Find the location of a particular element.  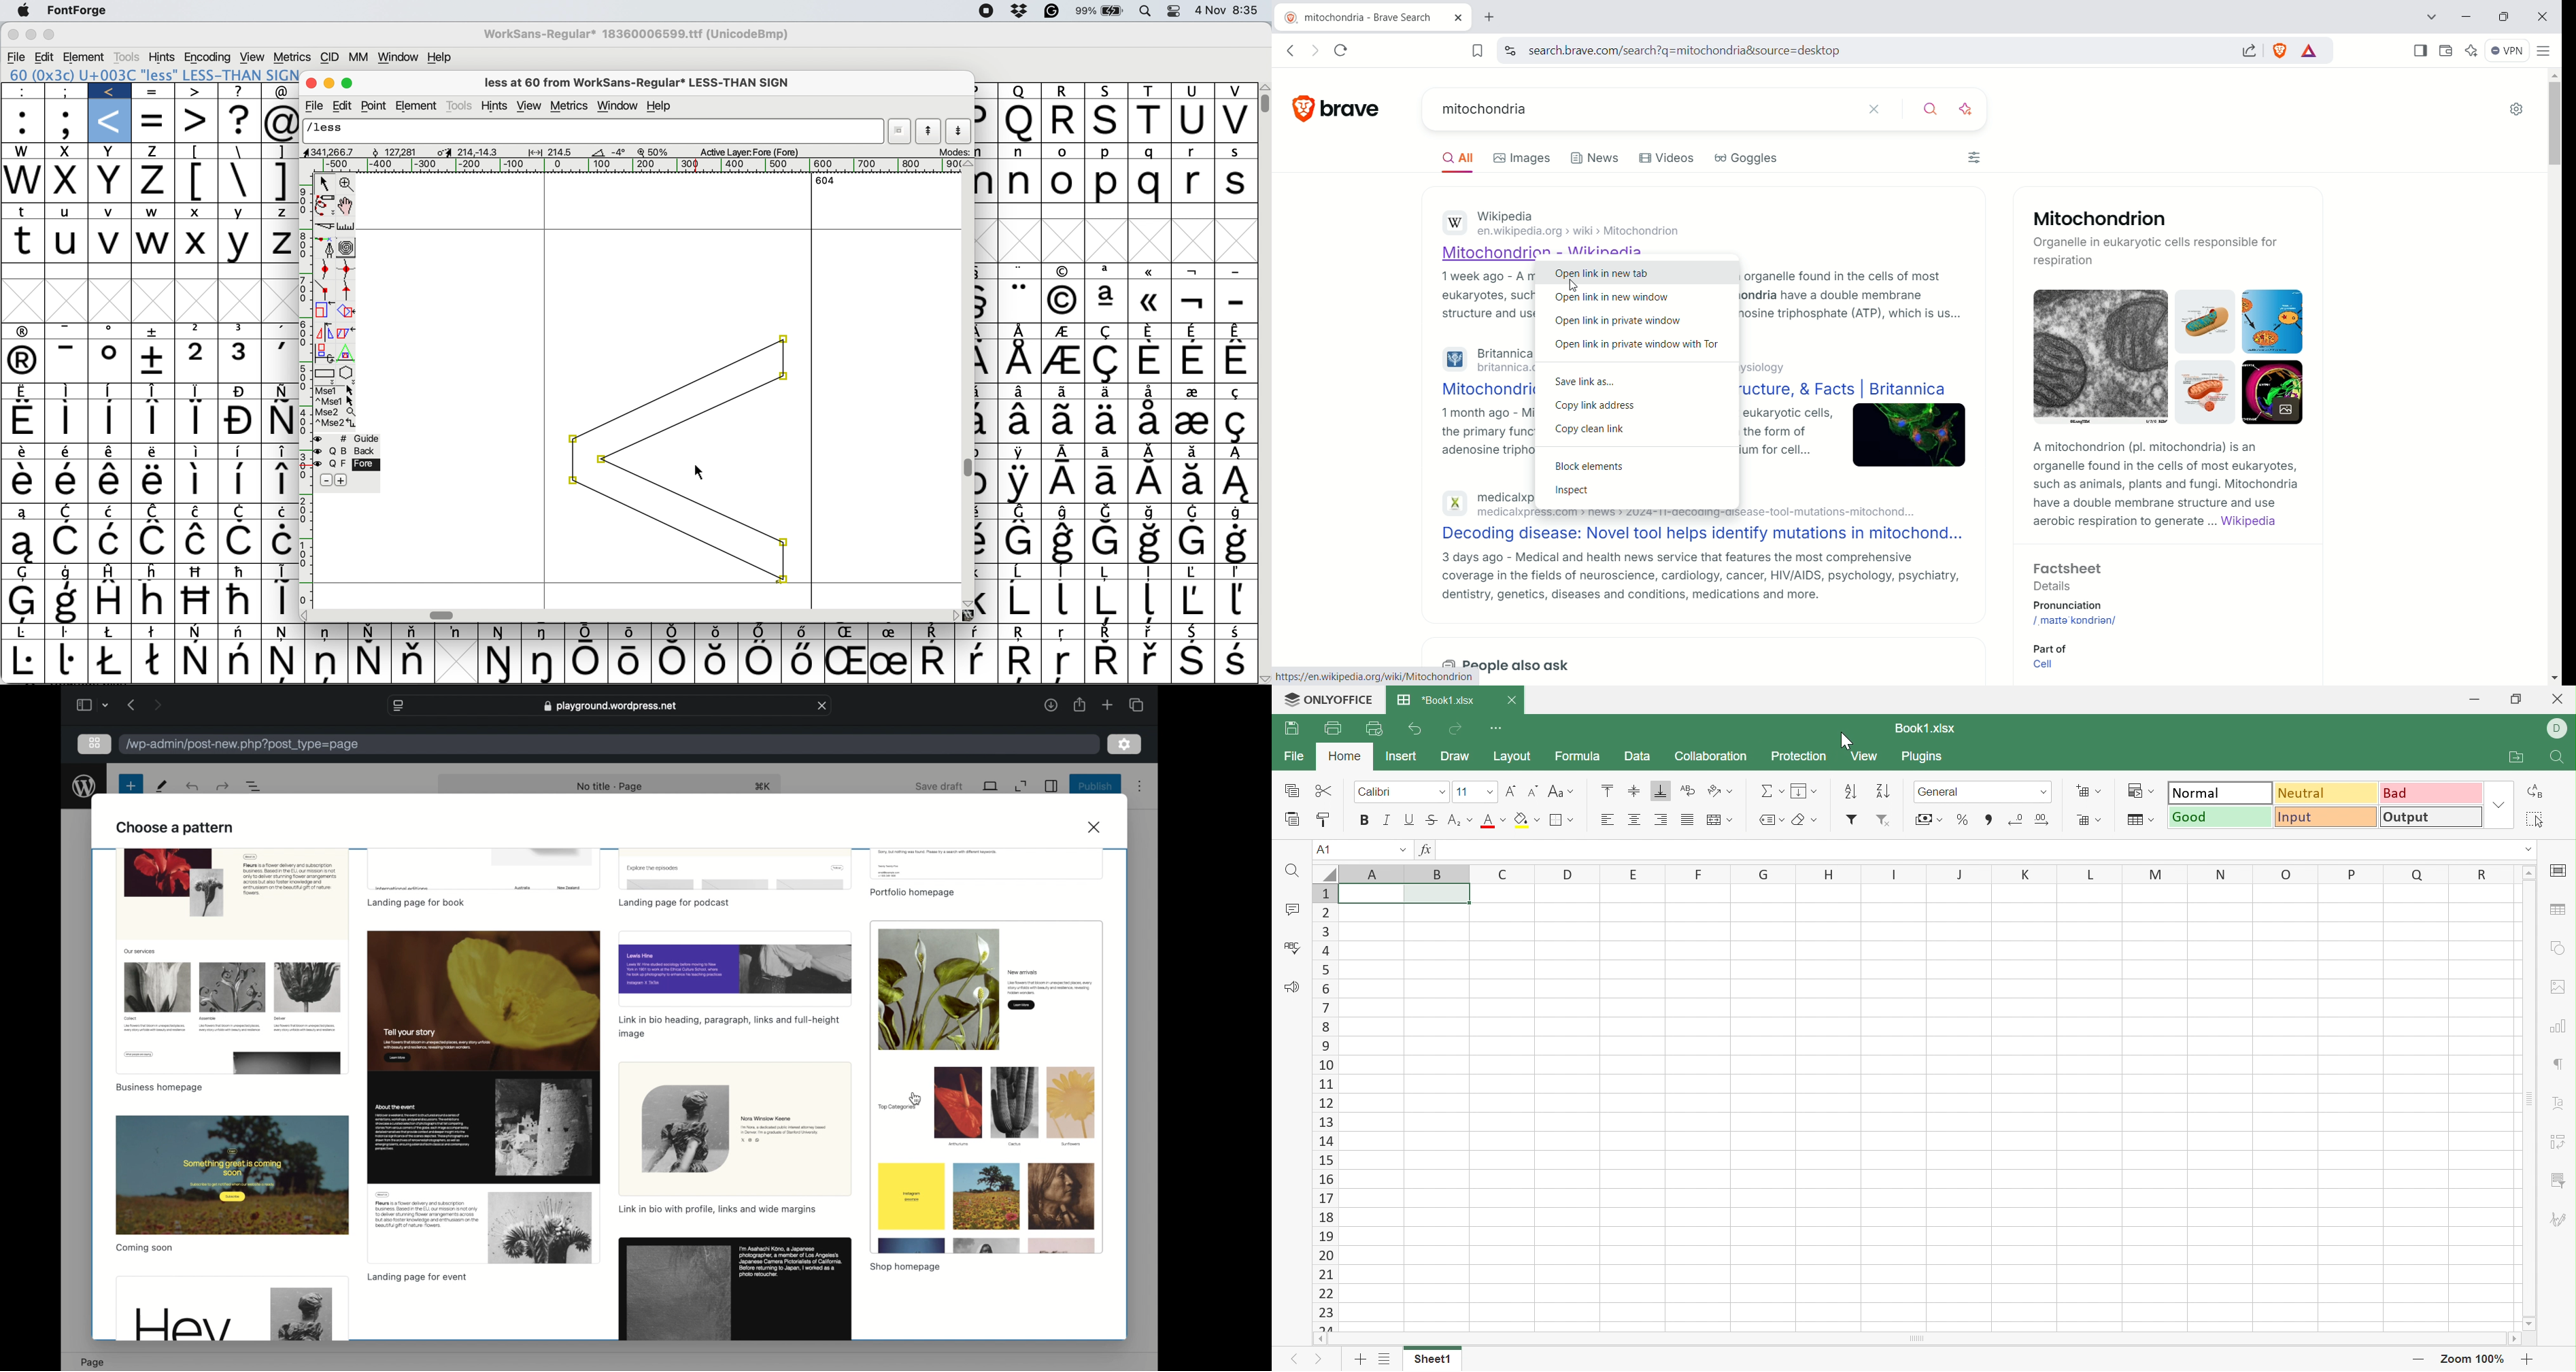

template name is located at coordinates (416, 902).